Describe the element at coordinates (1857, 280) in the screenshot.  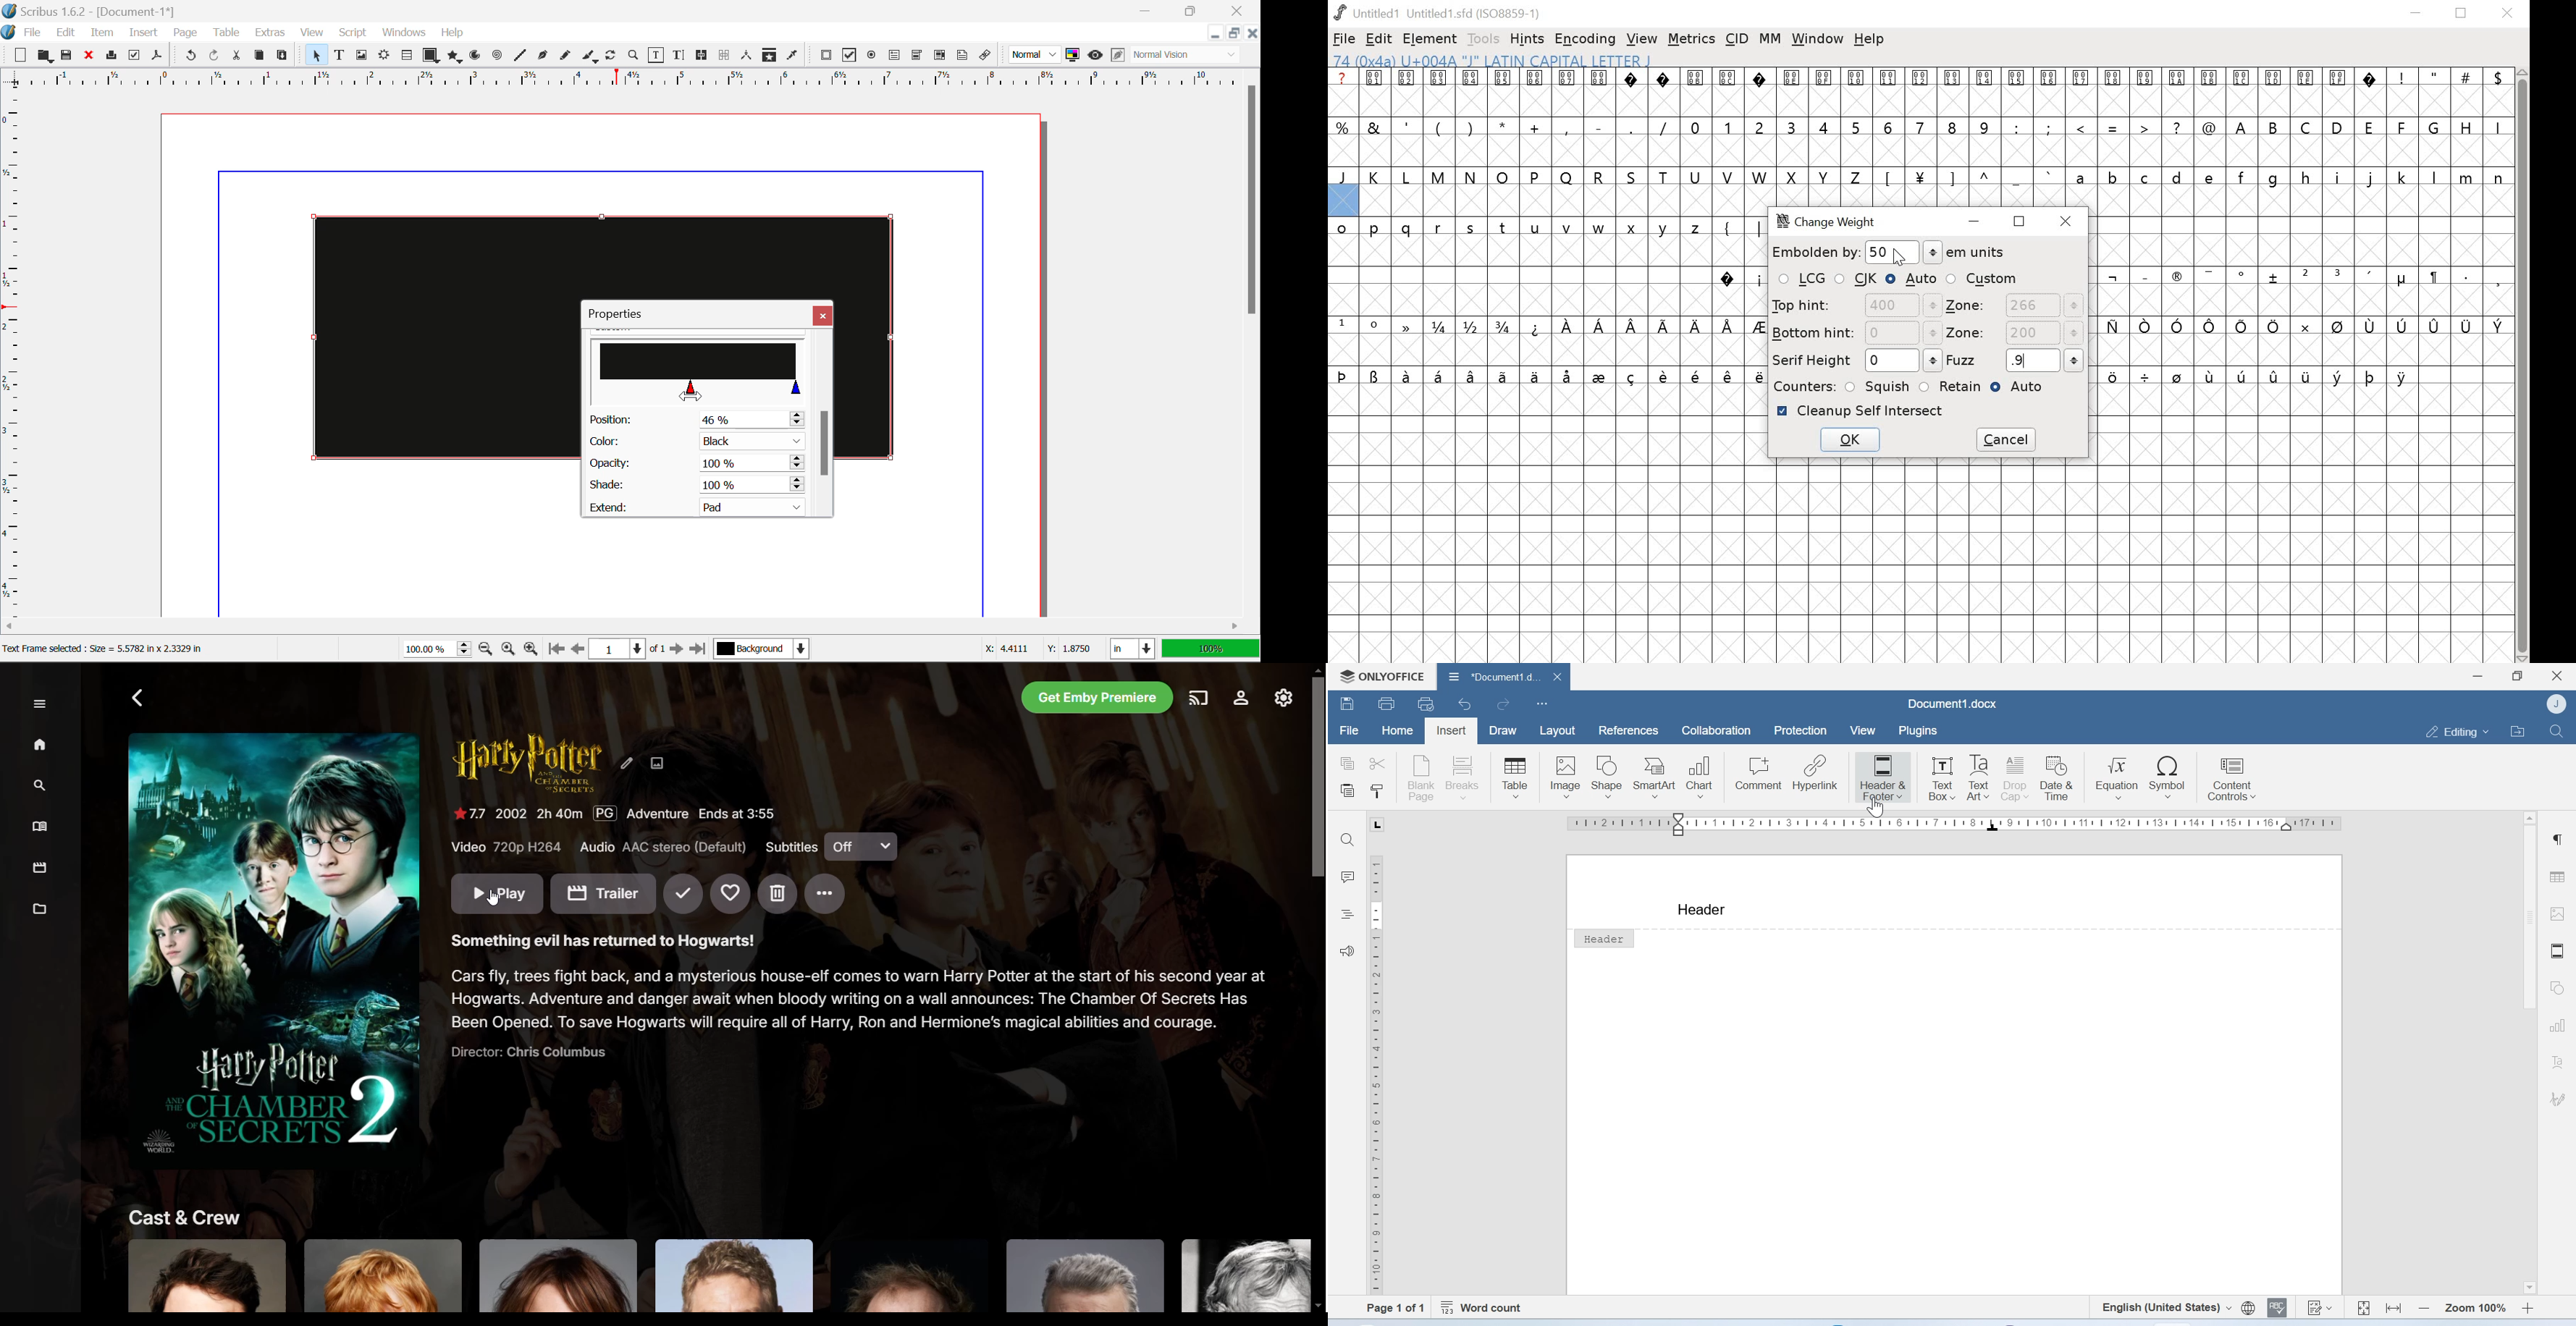
I see `CJK` at that location.